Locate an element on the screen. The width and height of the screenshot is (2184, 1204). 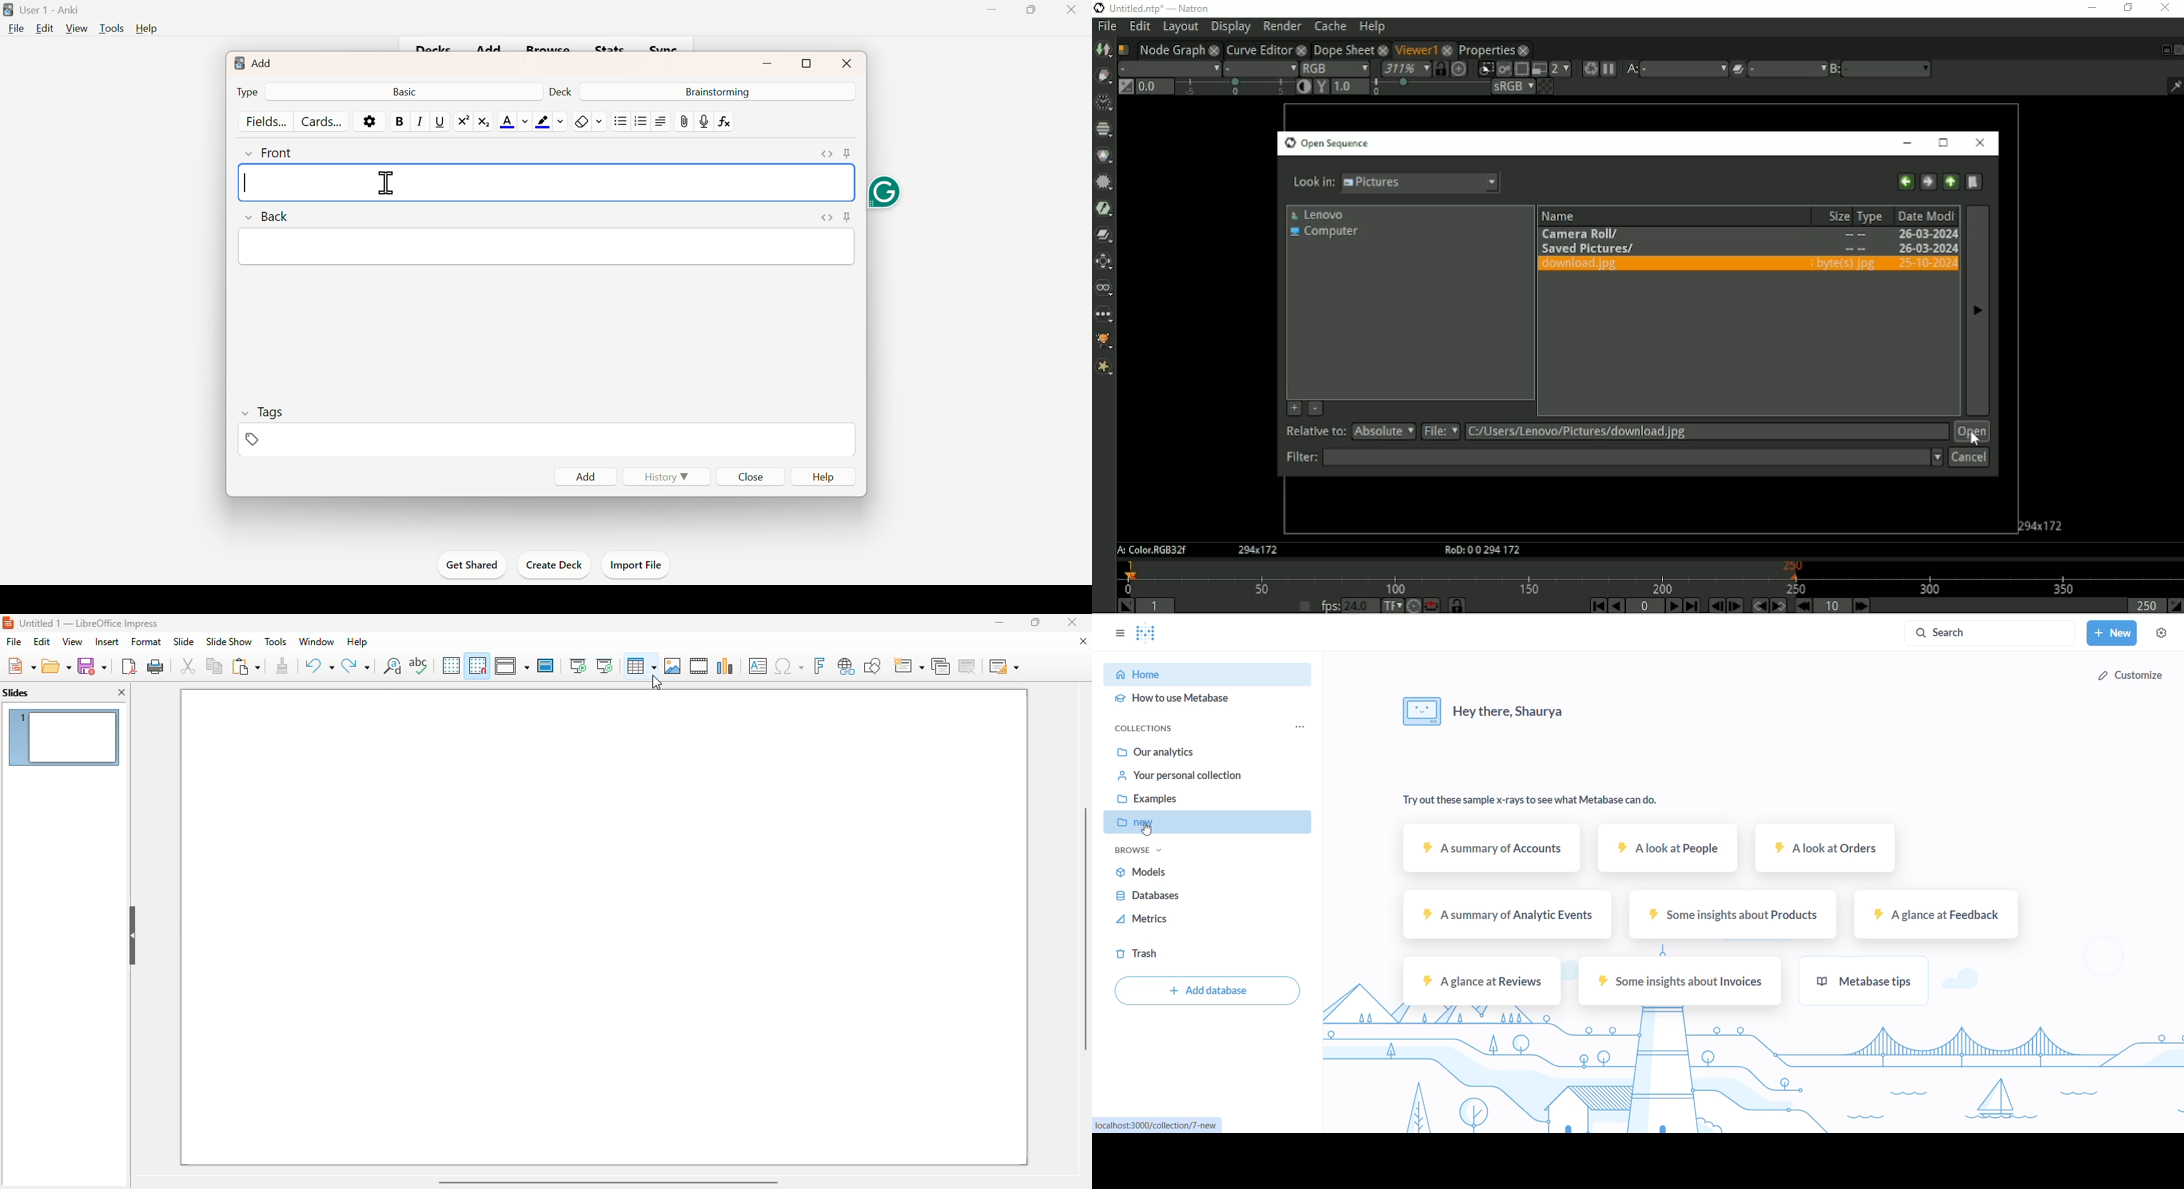
 is located at coordinates (601, 121).